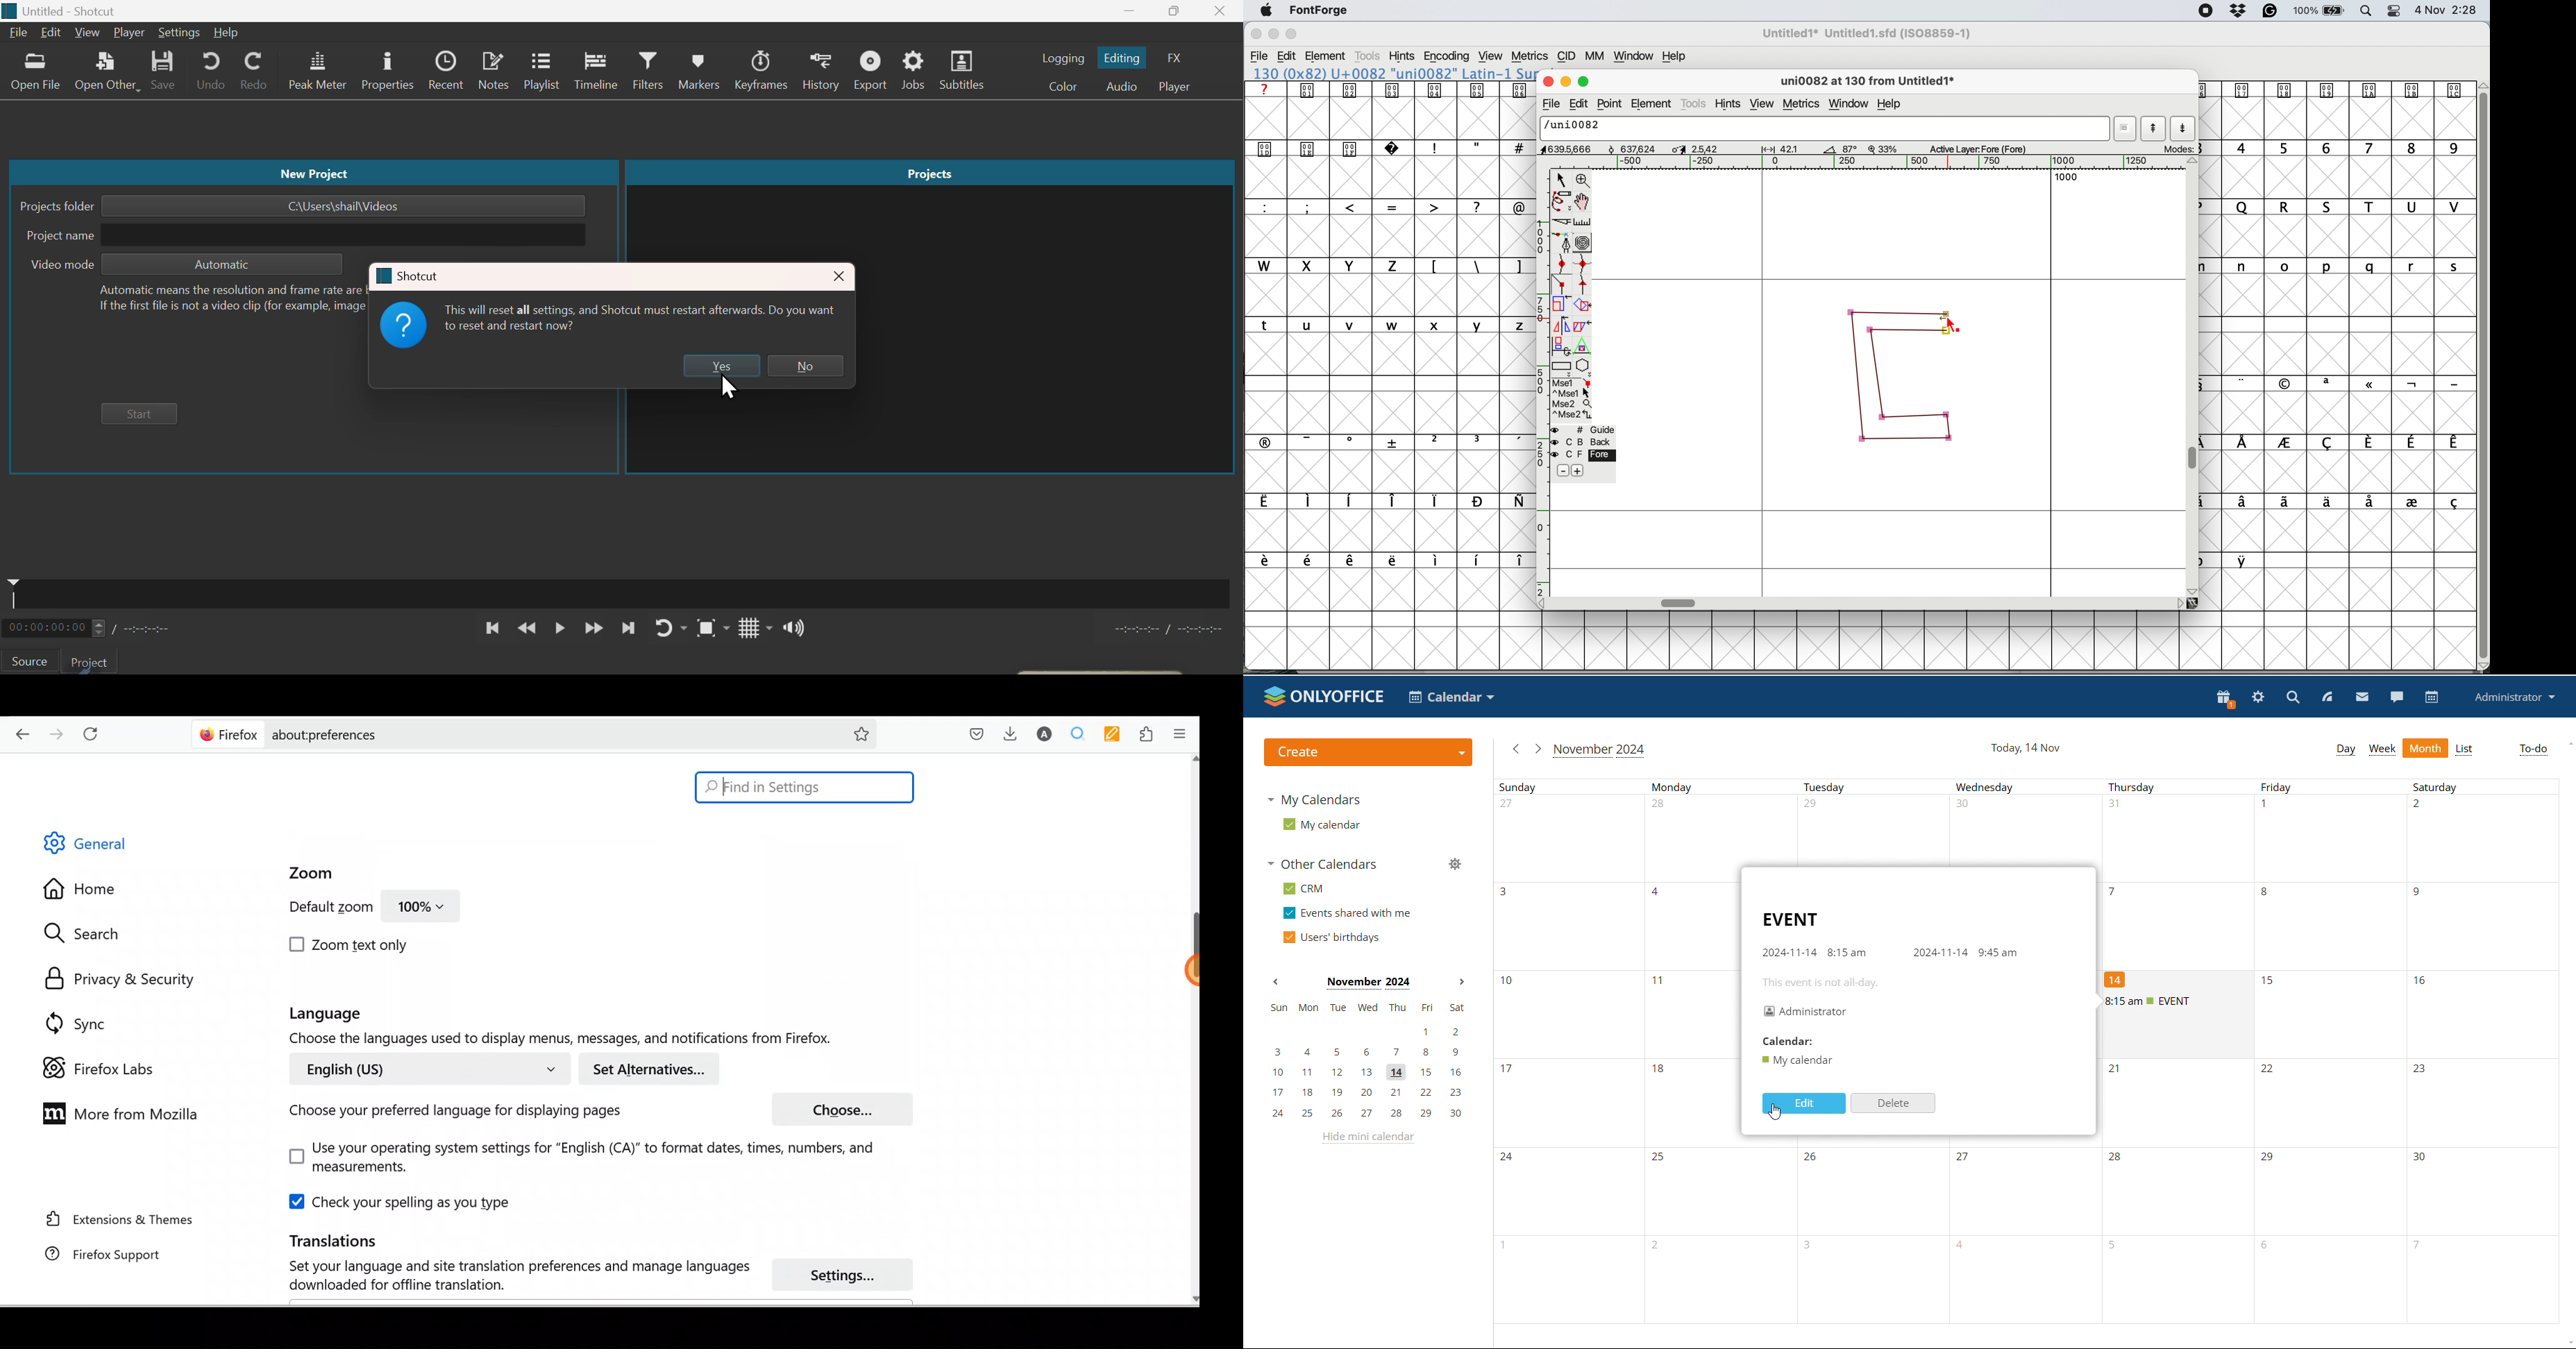 The image size is (2576, 1372). I want to click on edit, so click(1582, 104).